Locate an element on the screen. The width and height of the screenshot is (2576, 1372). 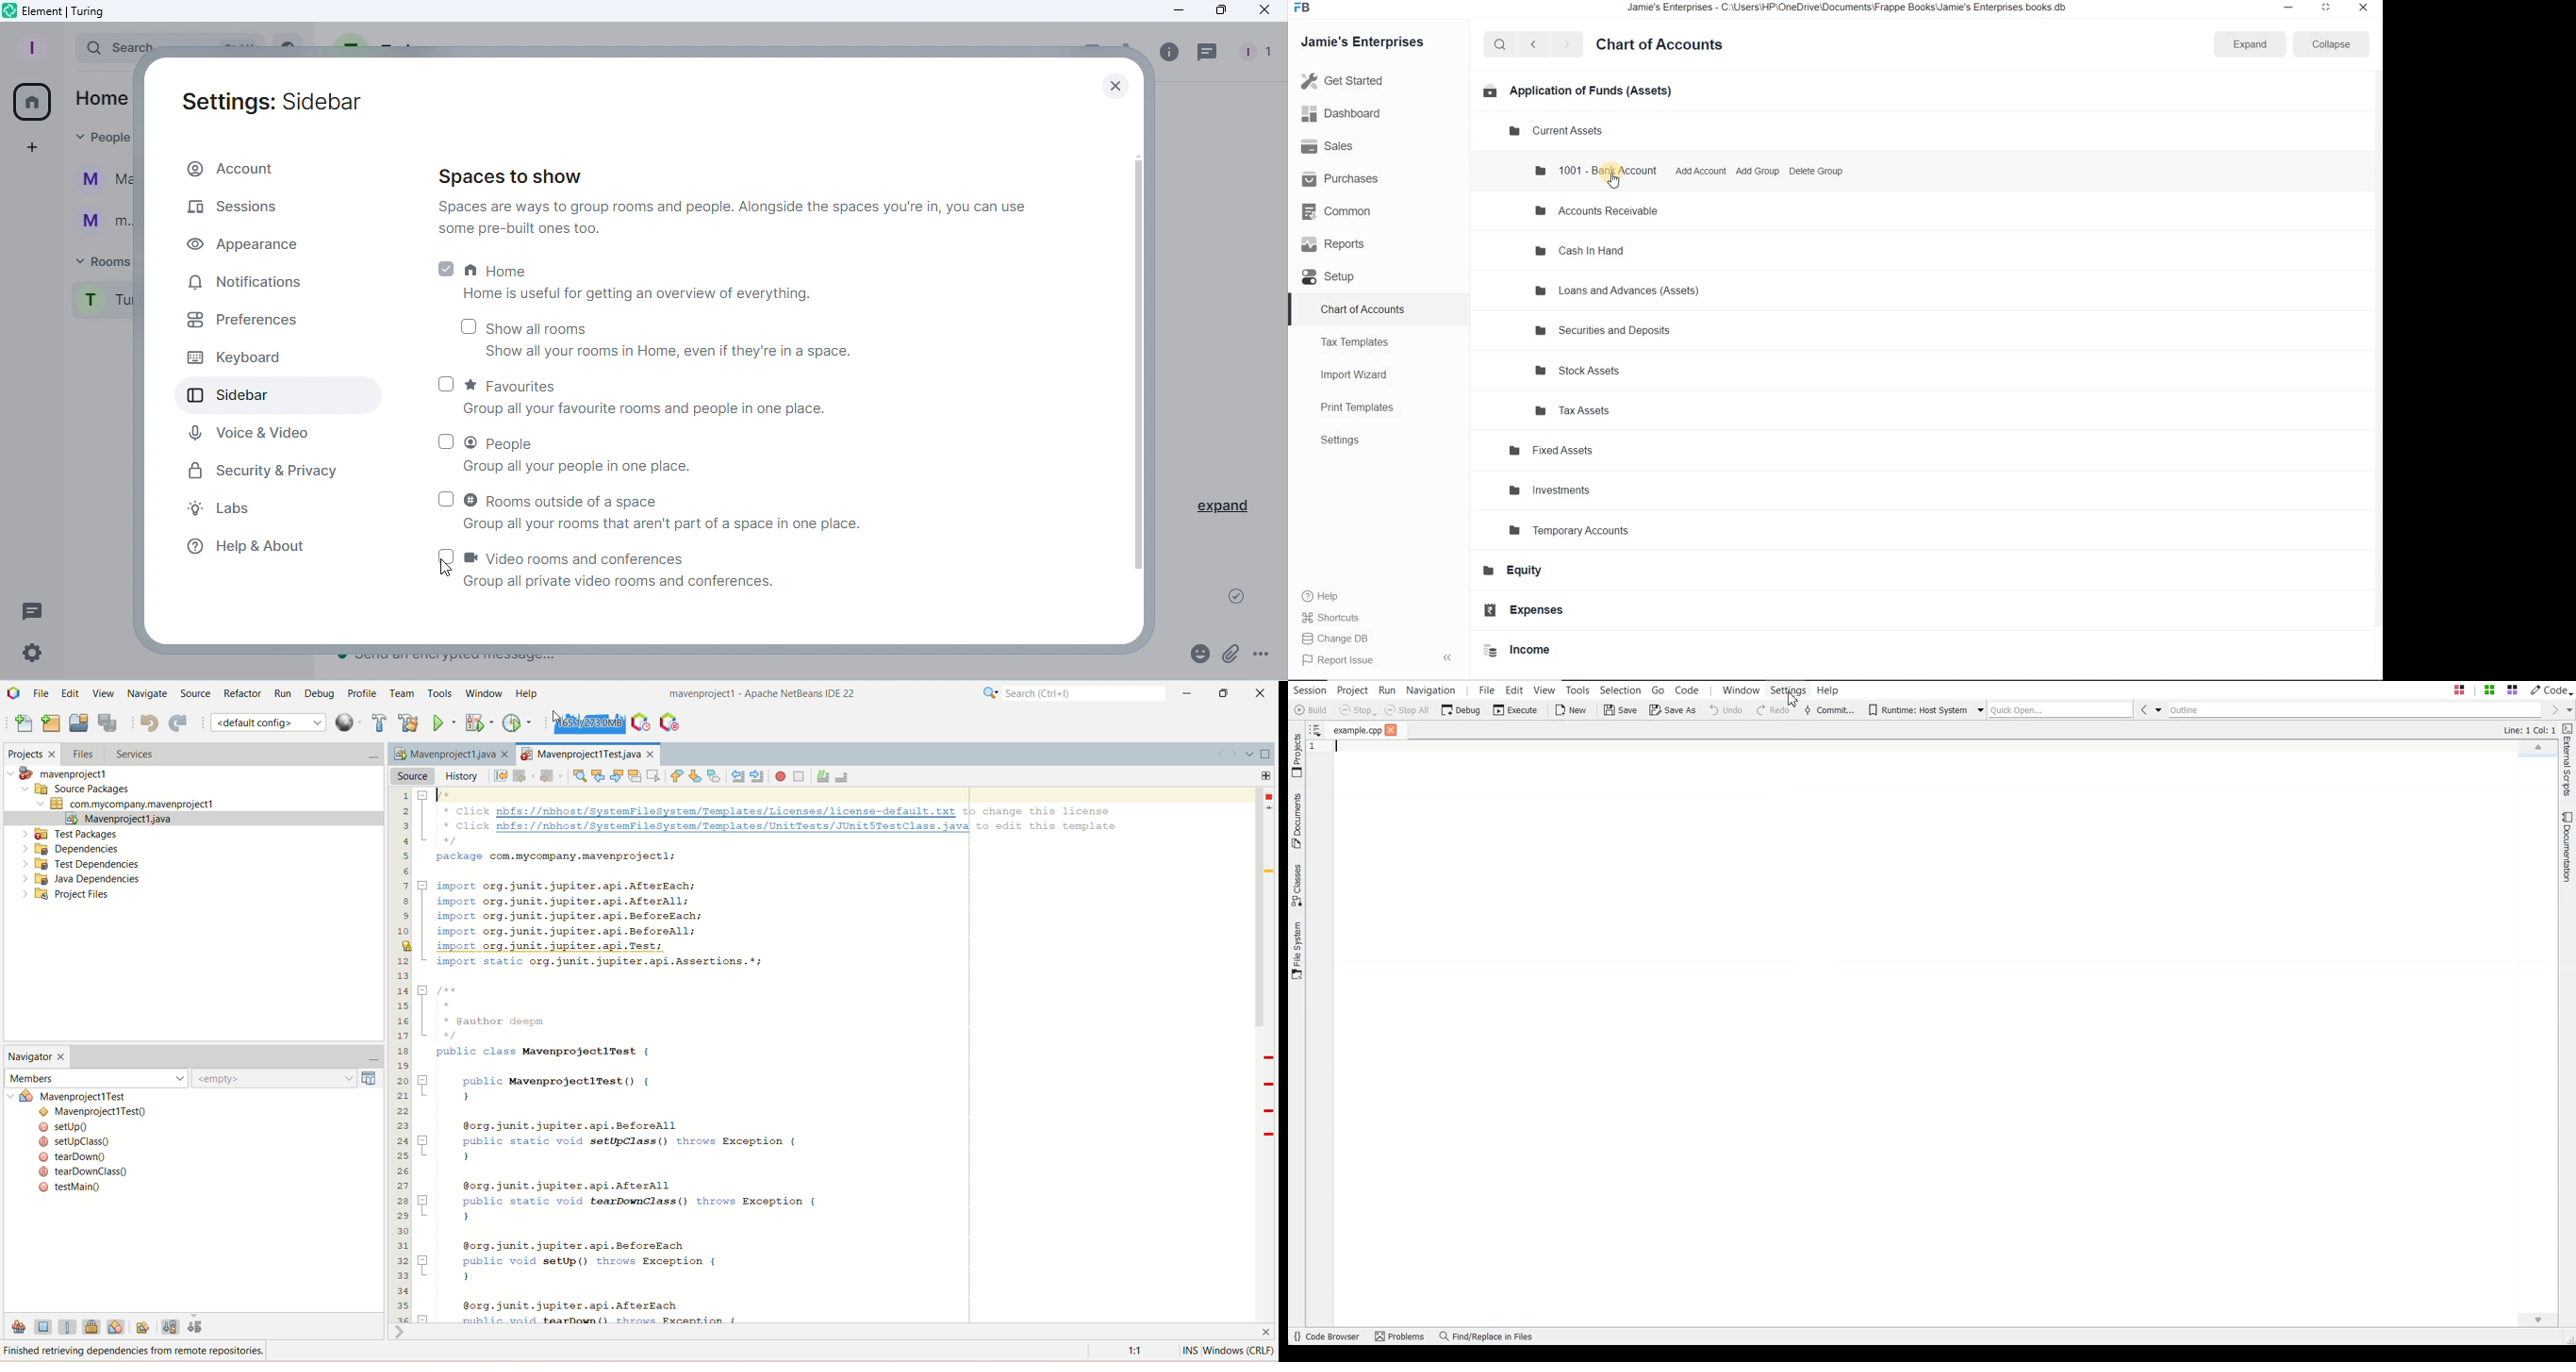
forward is located at coordinates (1568, 44).